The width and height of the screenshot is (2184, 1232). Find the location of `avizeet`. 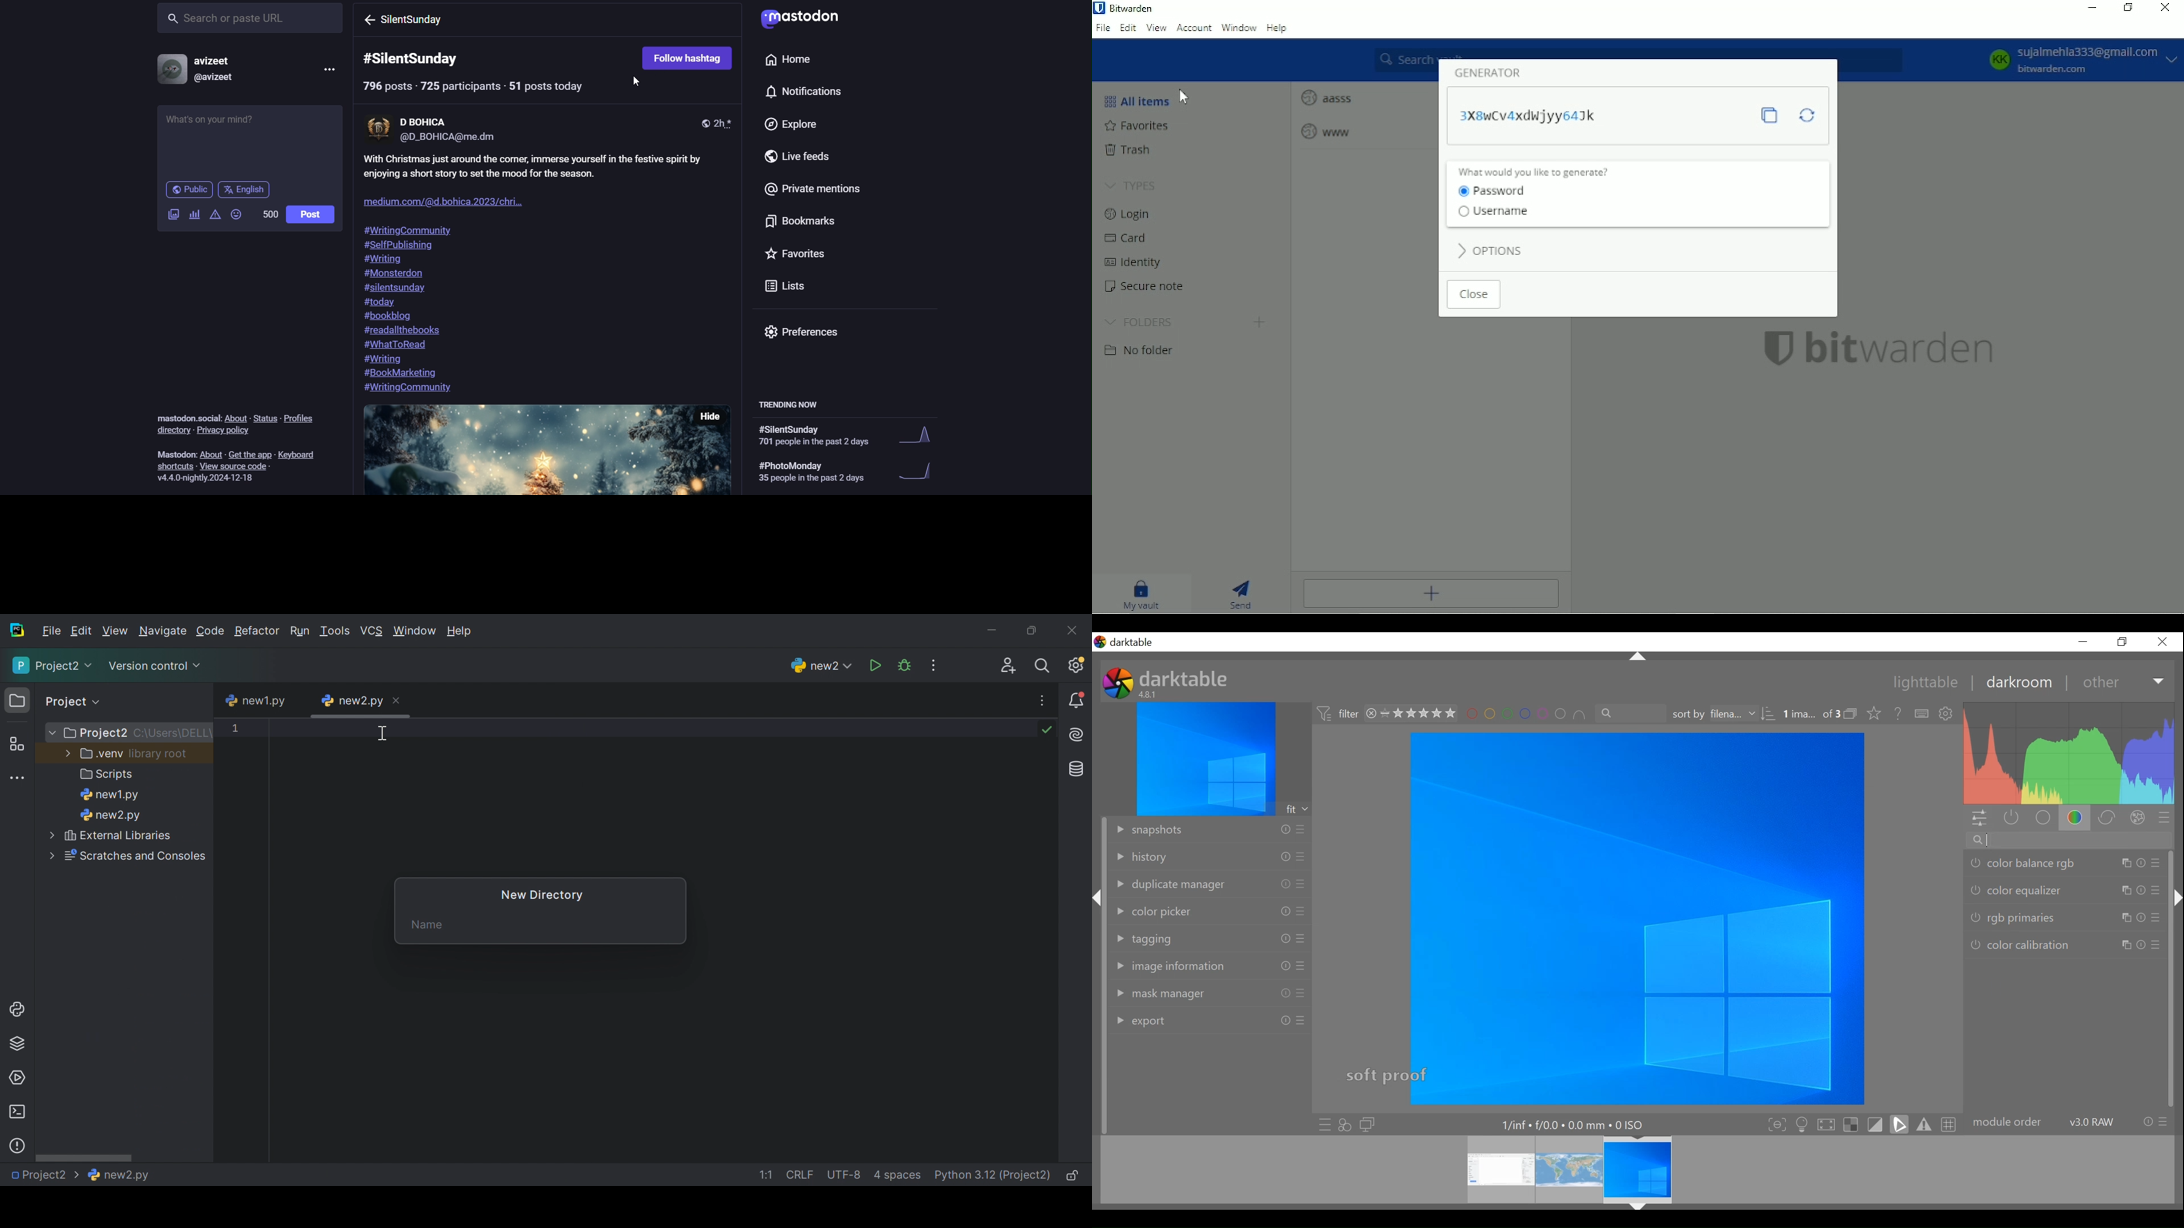

avizeet is located at coordinates (221, 61).